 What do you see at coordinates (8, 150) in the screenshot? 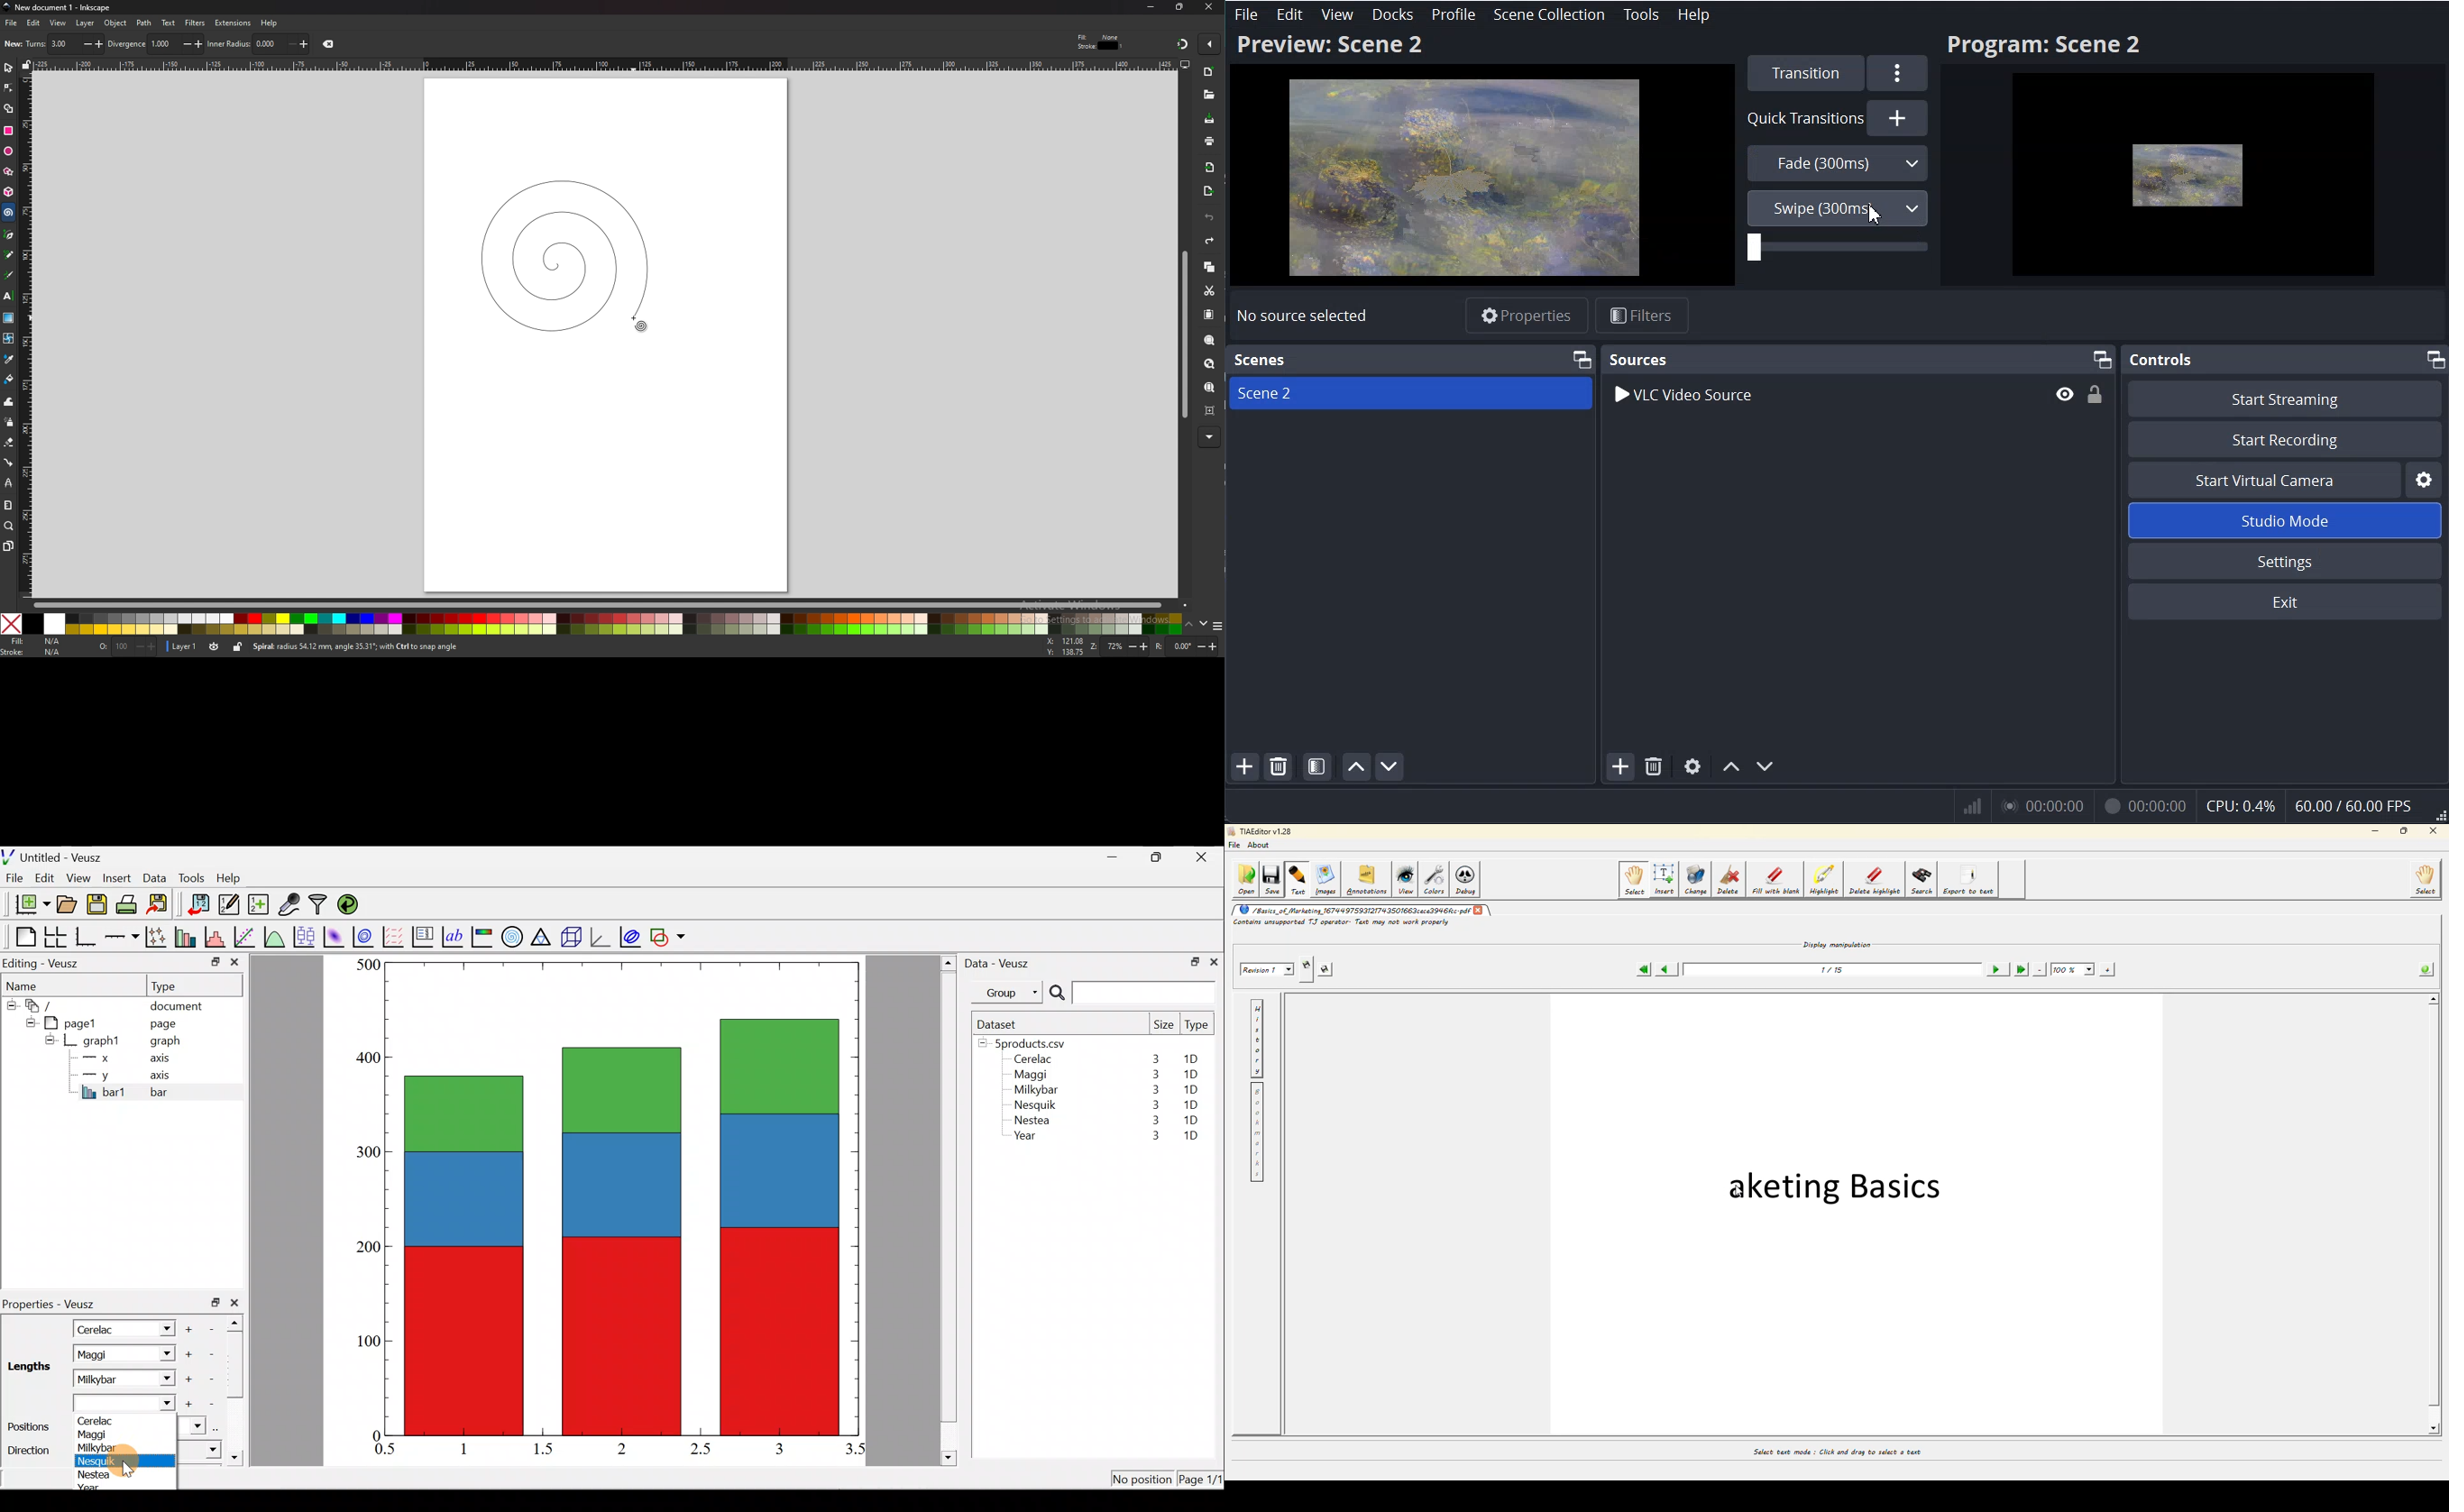
I see `ellipse` at bounding box center [8, 150].